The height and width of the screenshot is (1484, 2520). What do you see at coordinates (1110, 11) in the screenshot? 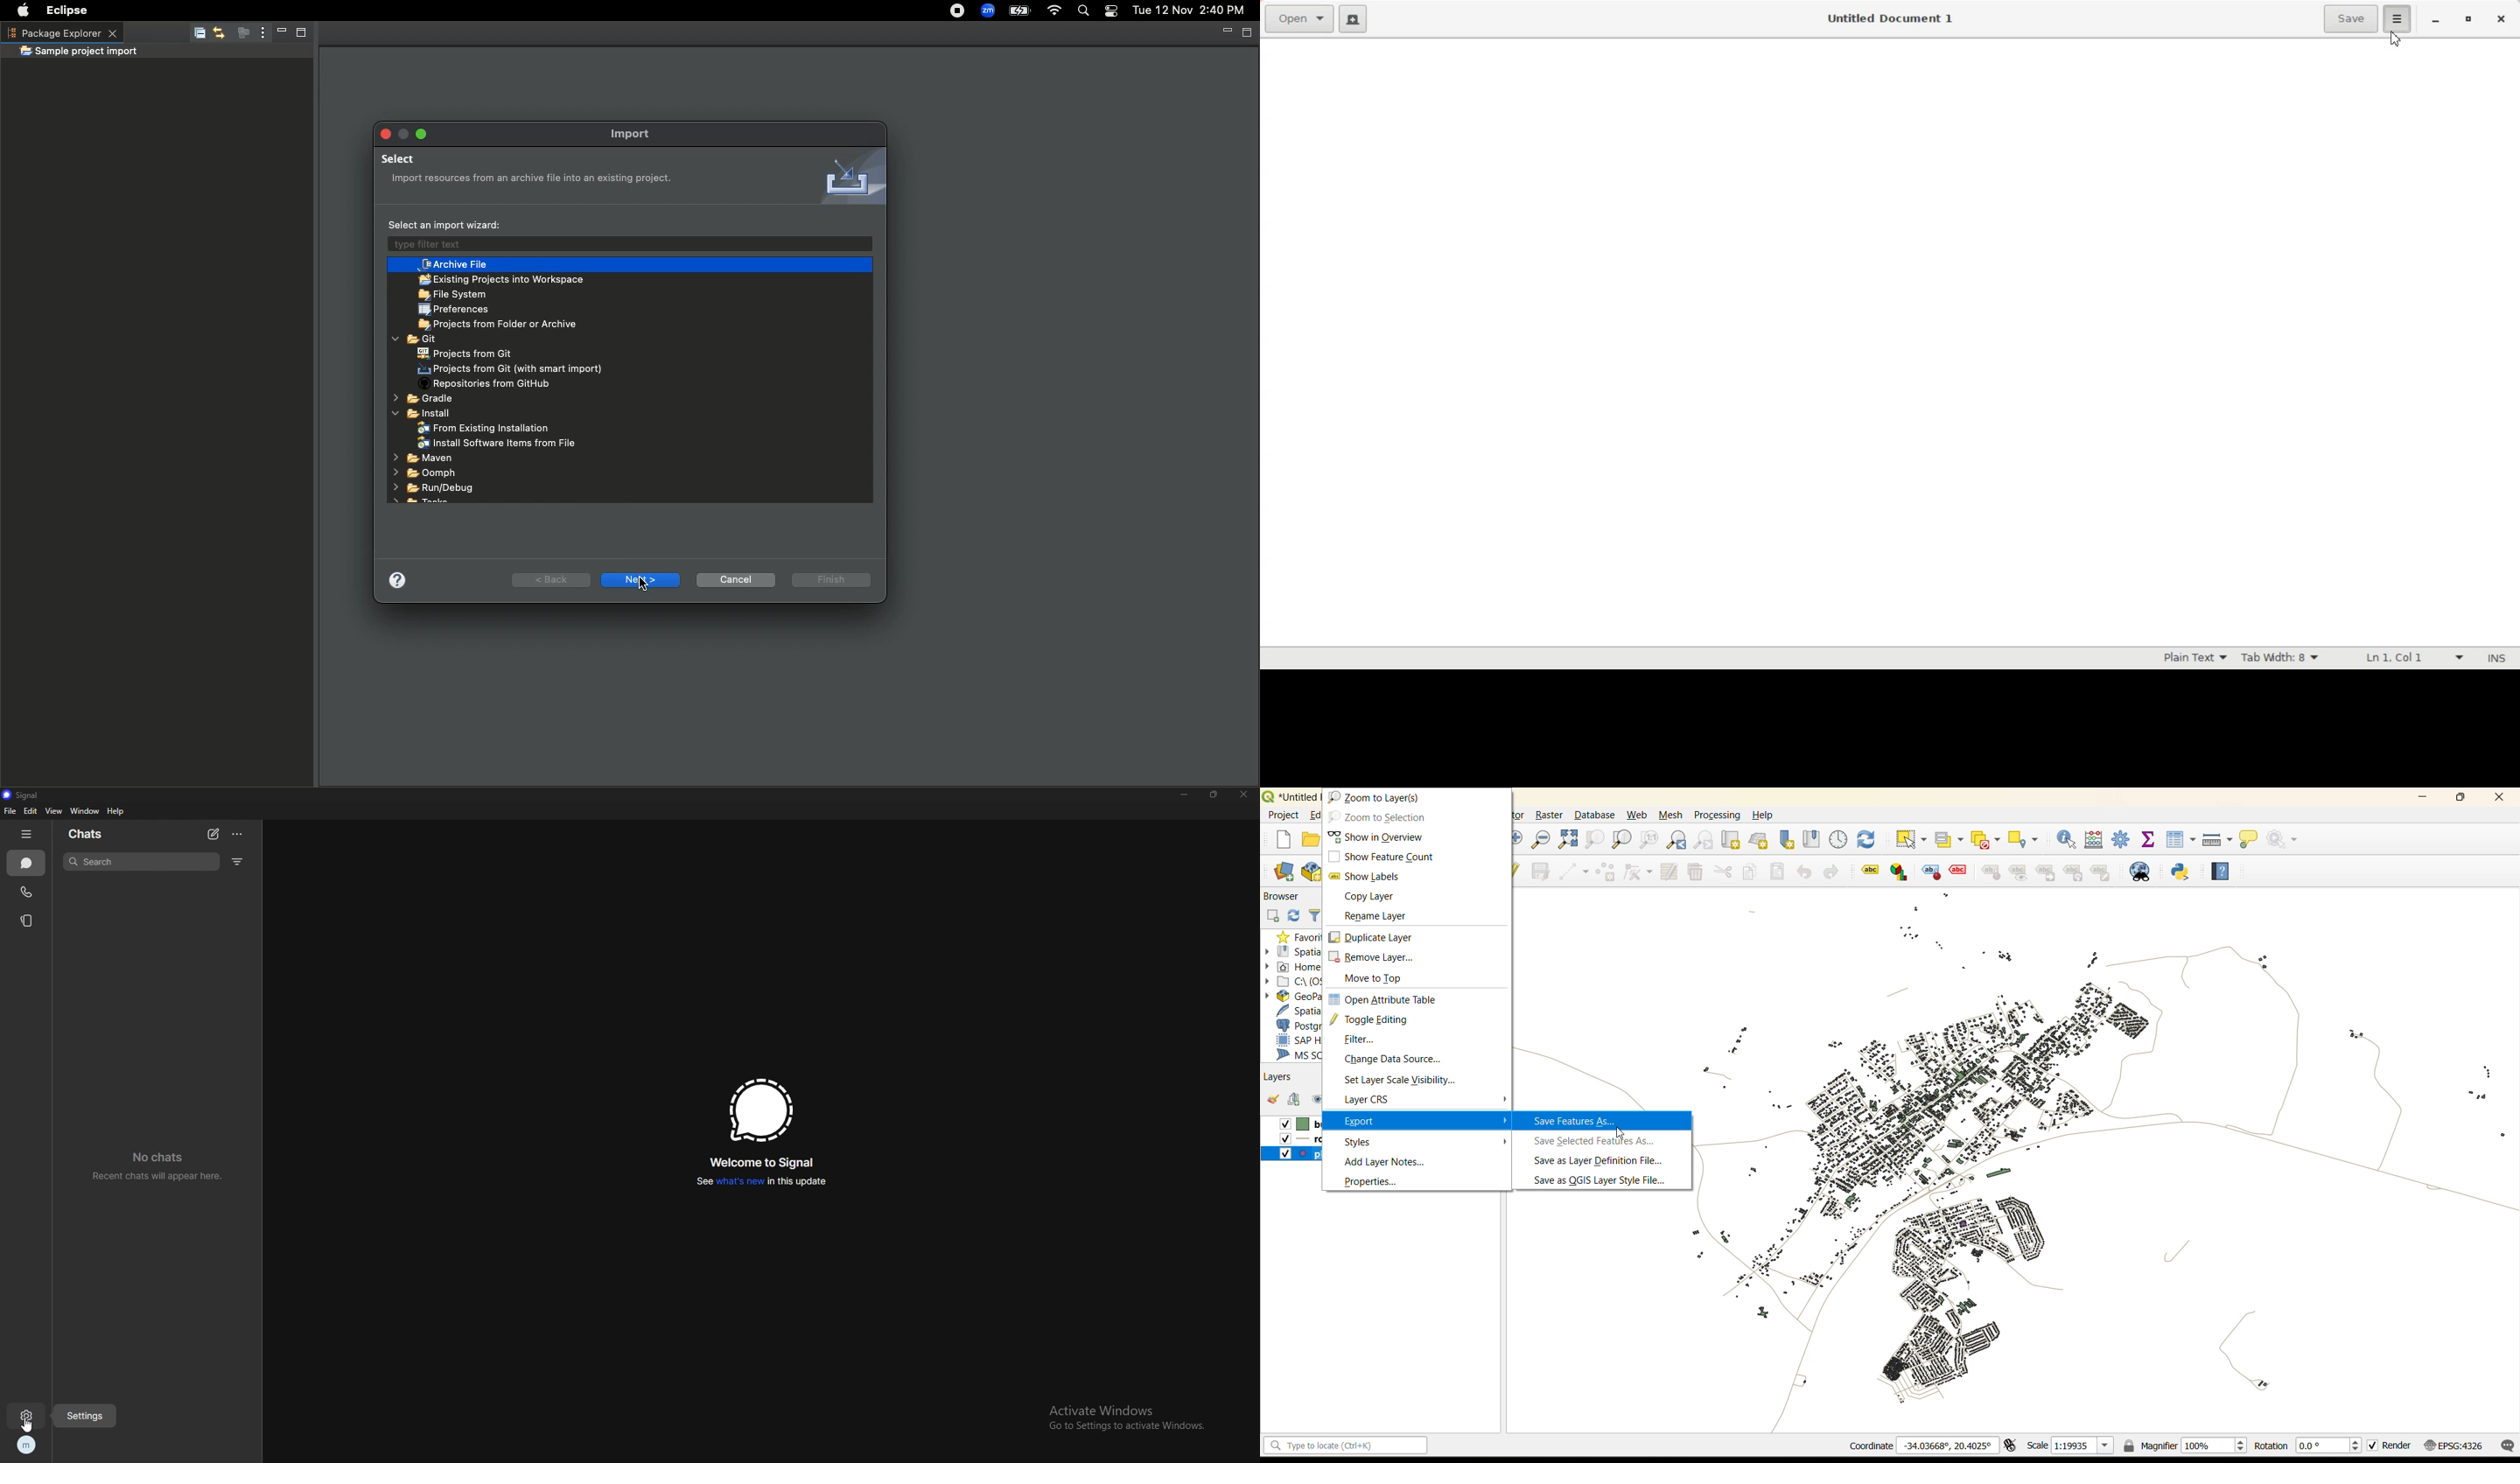
I see `Control centre` at bounding box center [1110, 11].